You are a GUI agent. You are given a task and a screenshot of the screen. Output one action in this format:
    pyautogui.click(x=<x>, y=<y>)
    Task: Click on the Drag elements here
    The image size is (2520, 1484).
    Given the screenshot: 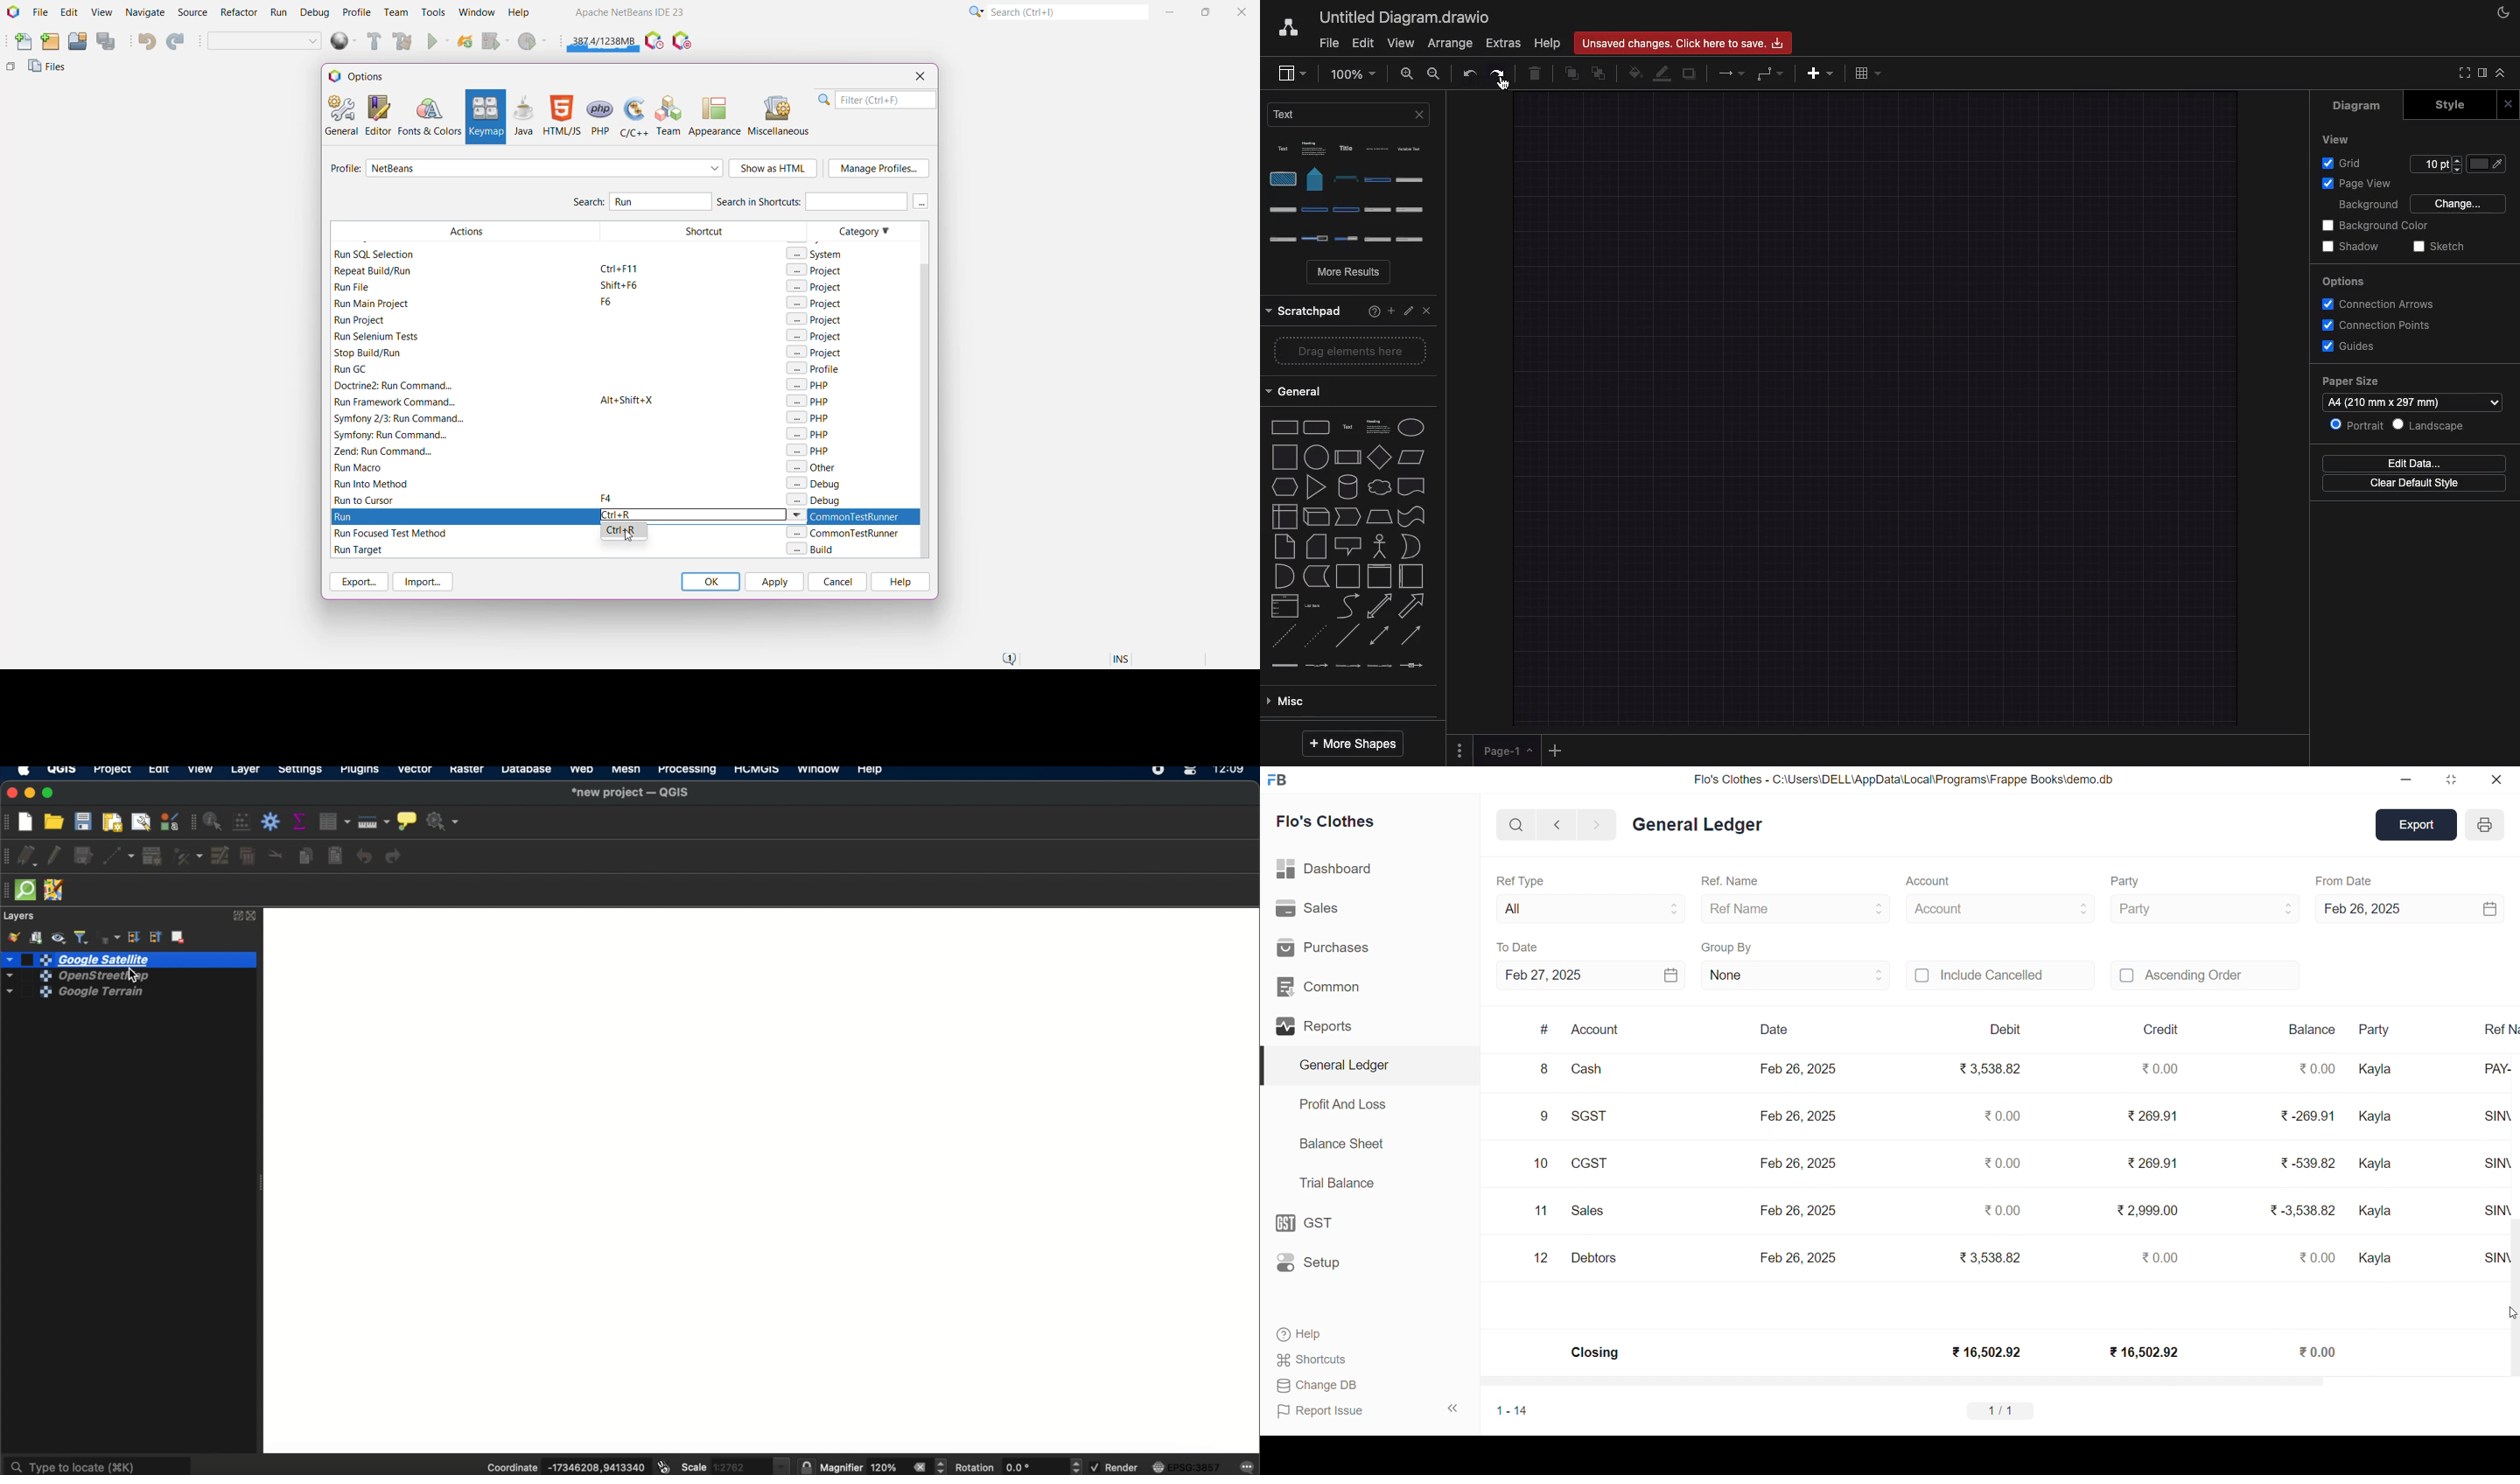 What is the action you would take?
    pyautogui.click(x=1343, y=353)
    